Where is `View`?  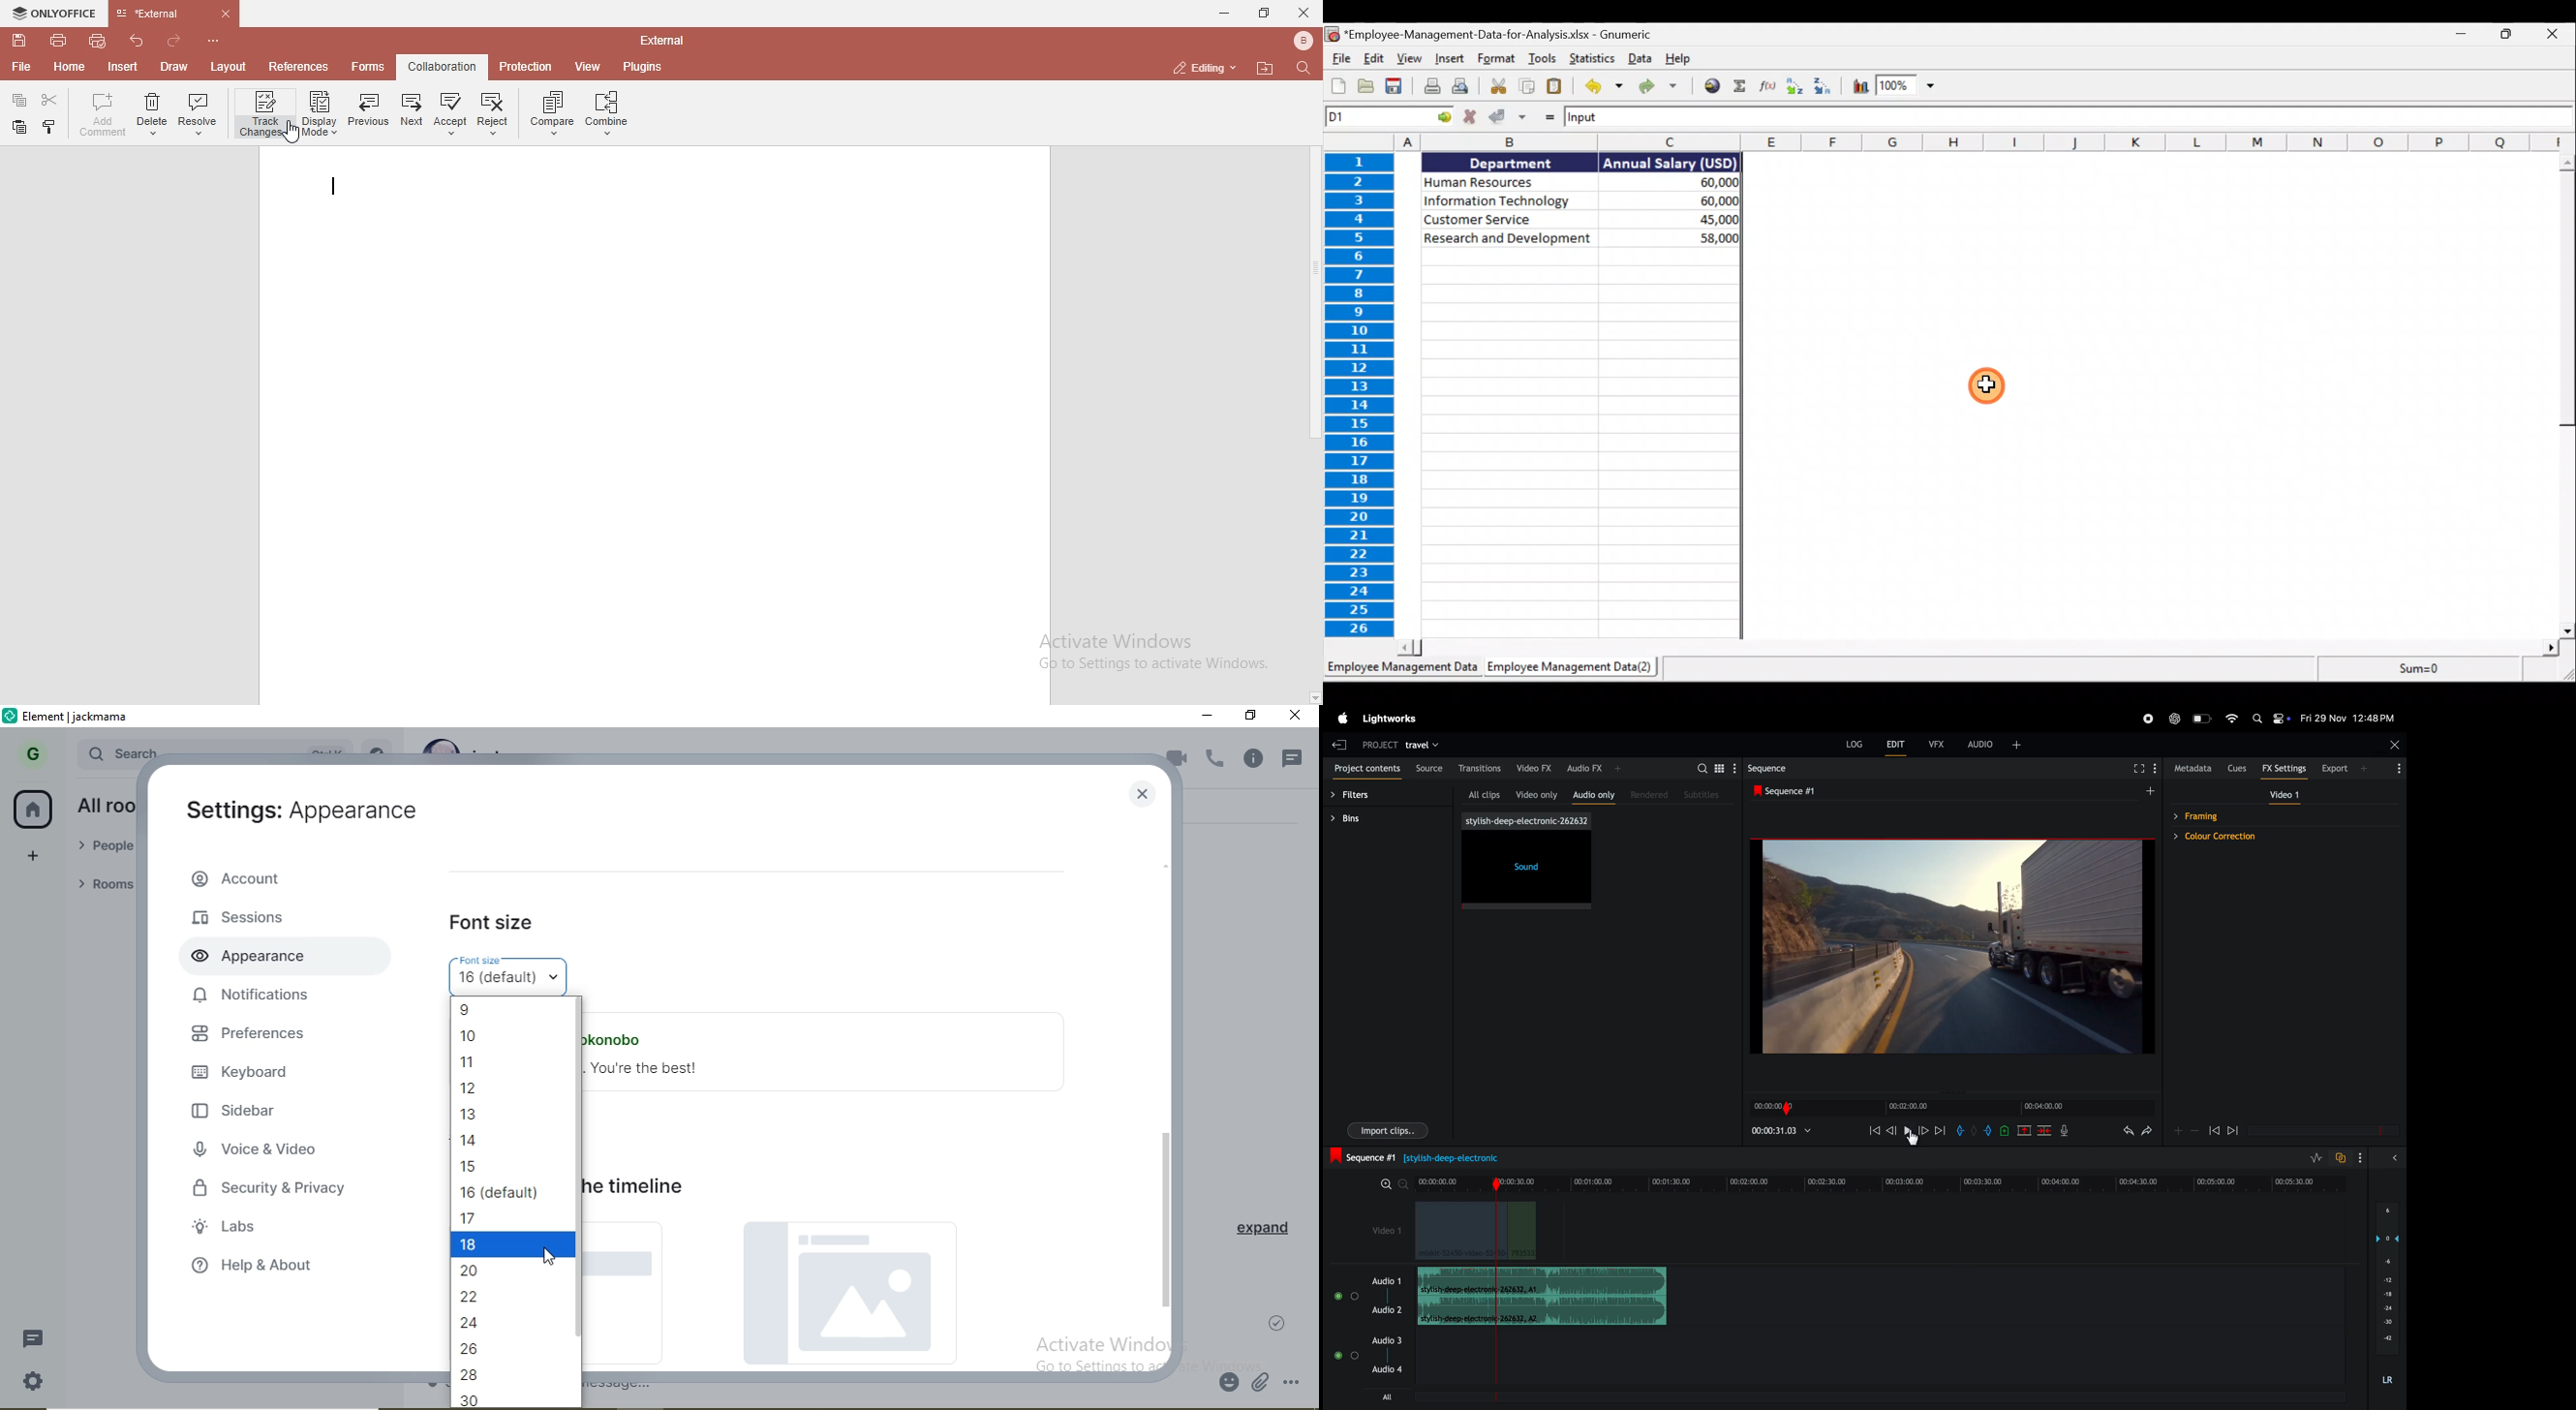
View is located at coordinates (1412, 56).